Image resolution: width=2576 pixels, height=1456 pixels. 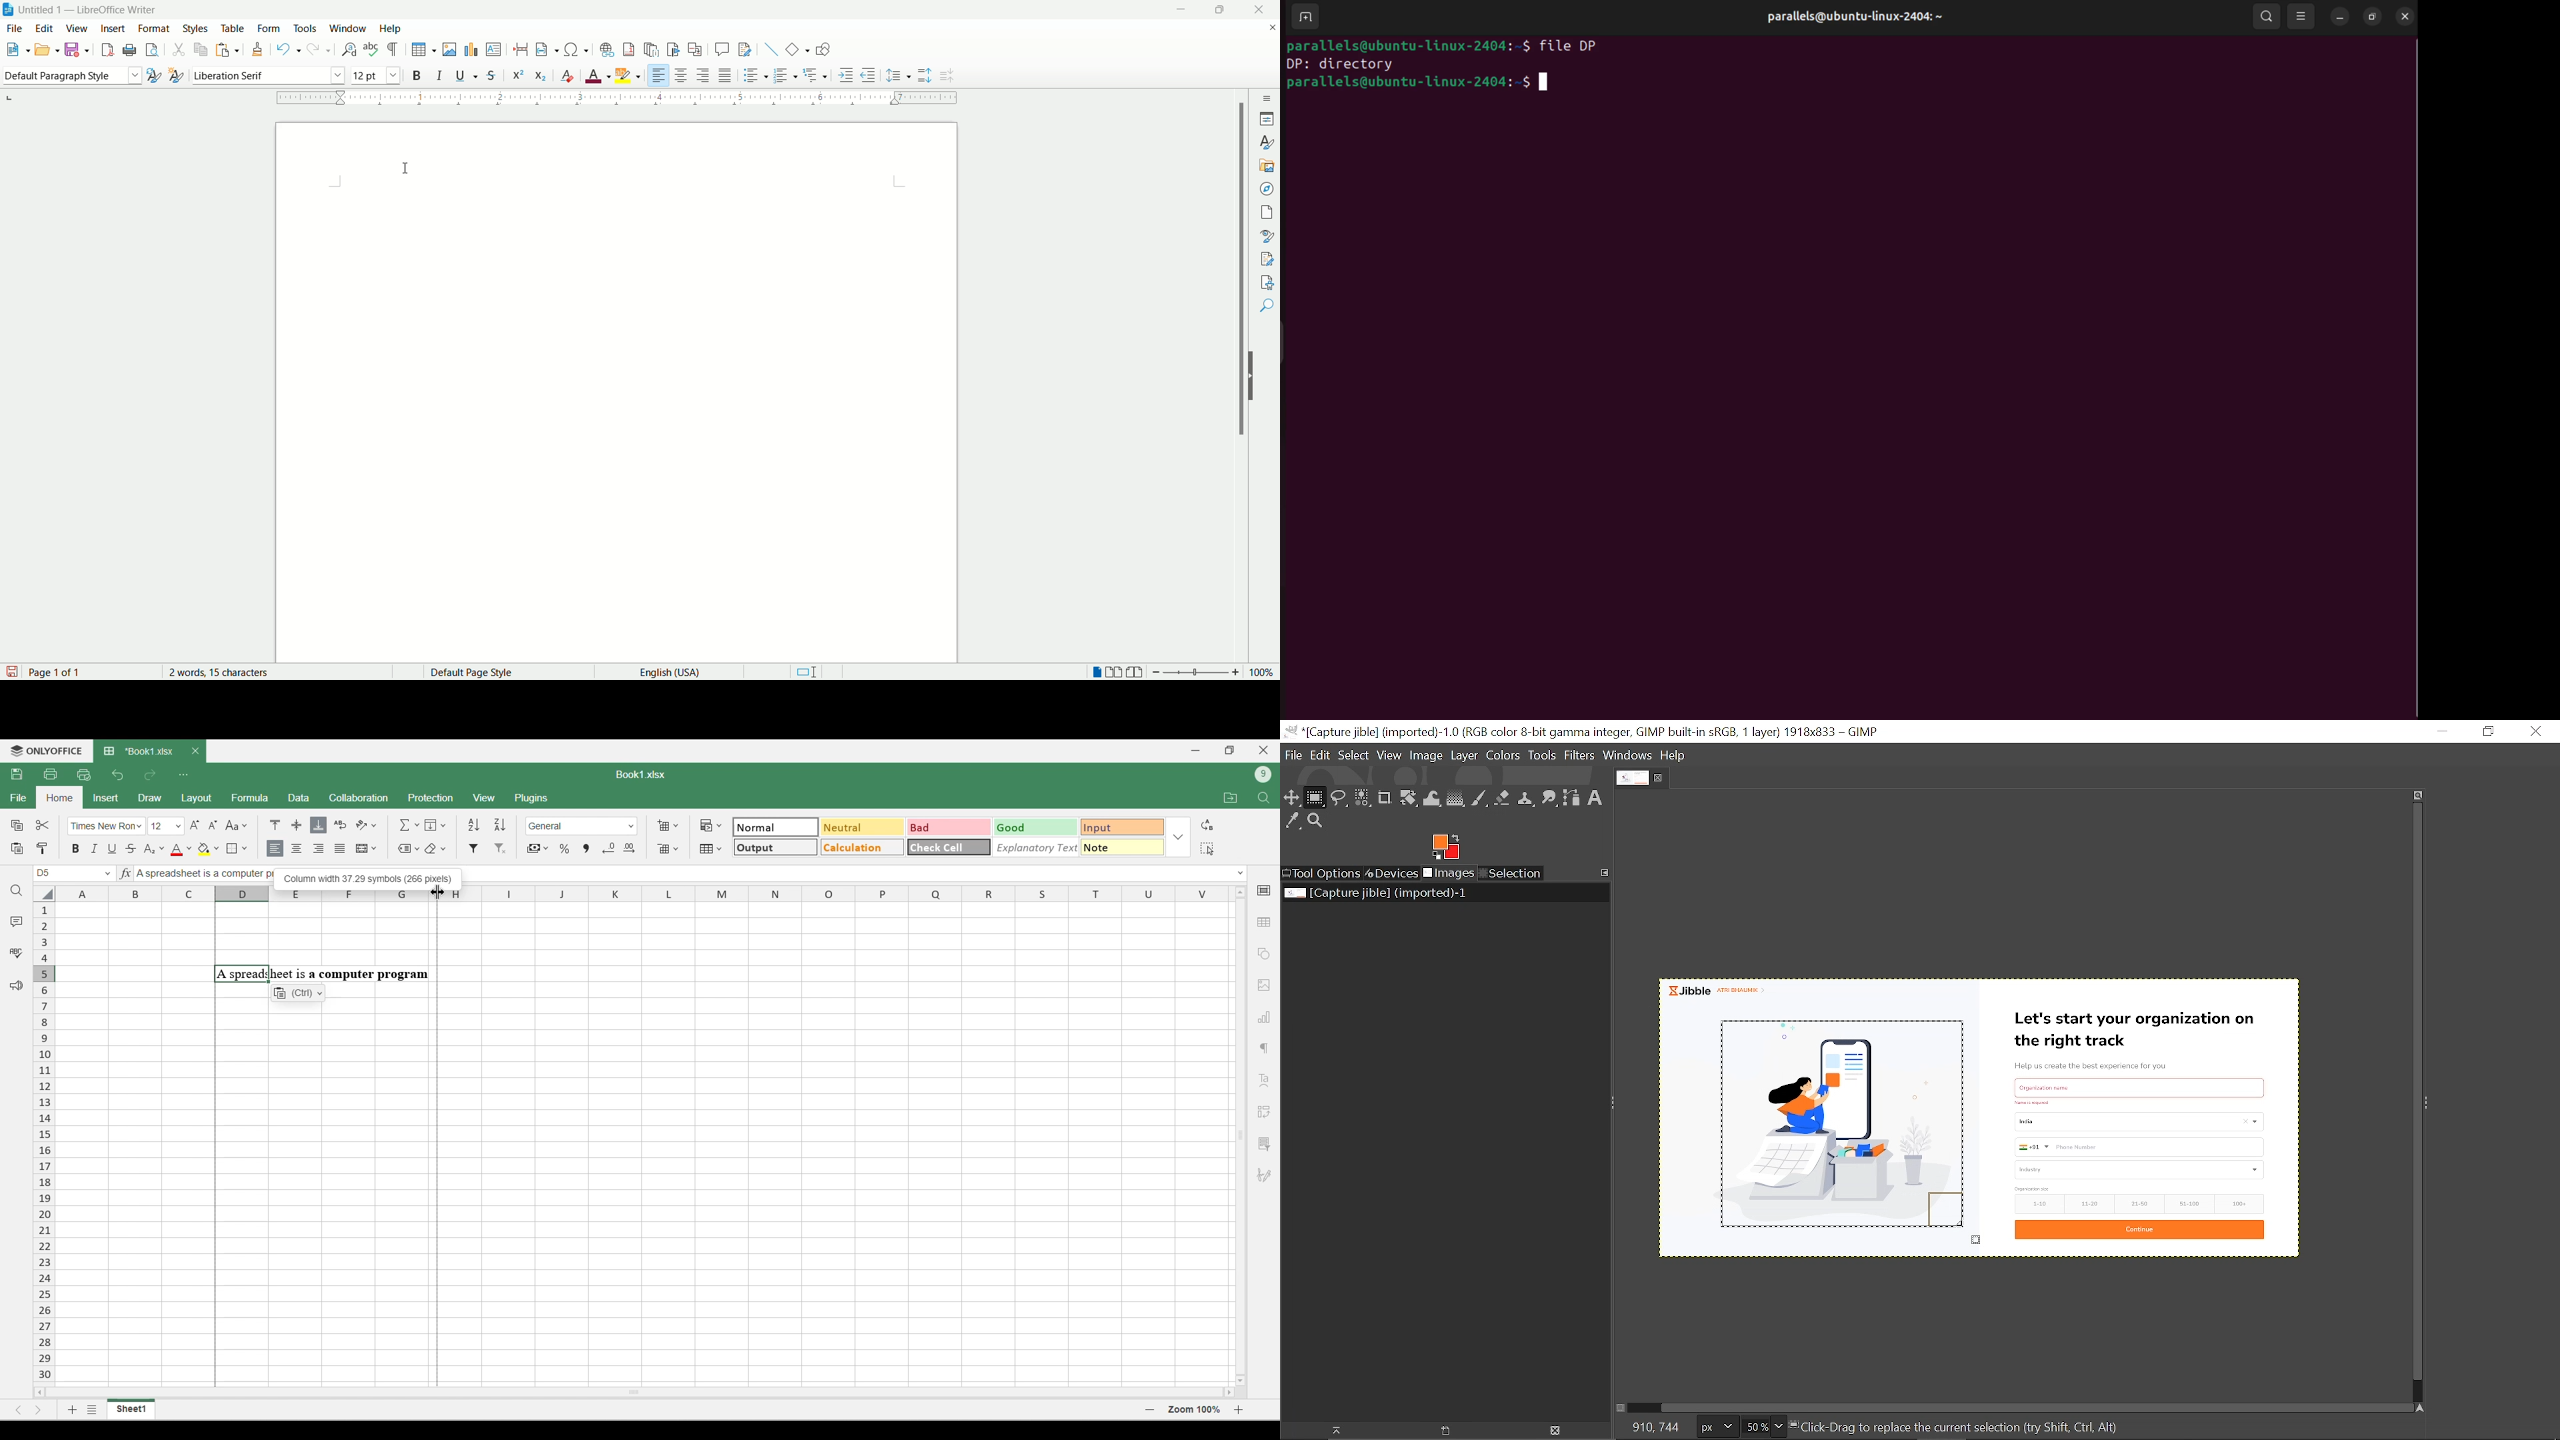 I want to click on sidebar settings, so click(x=1267, y=97).